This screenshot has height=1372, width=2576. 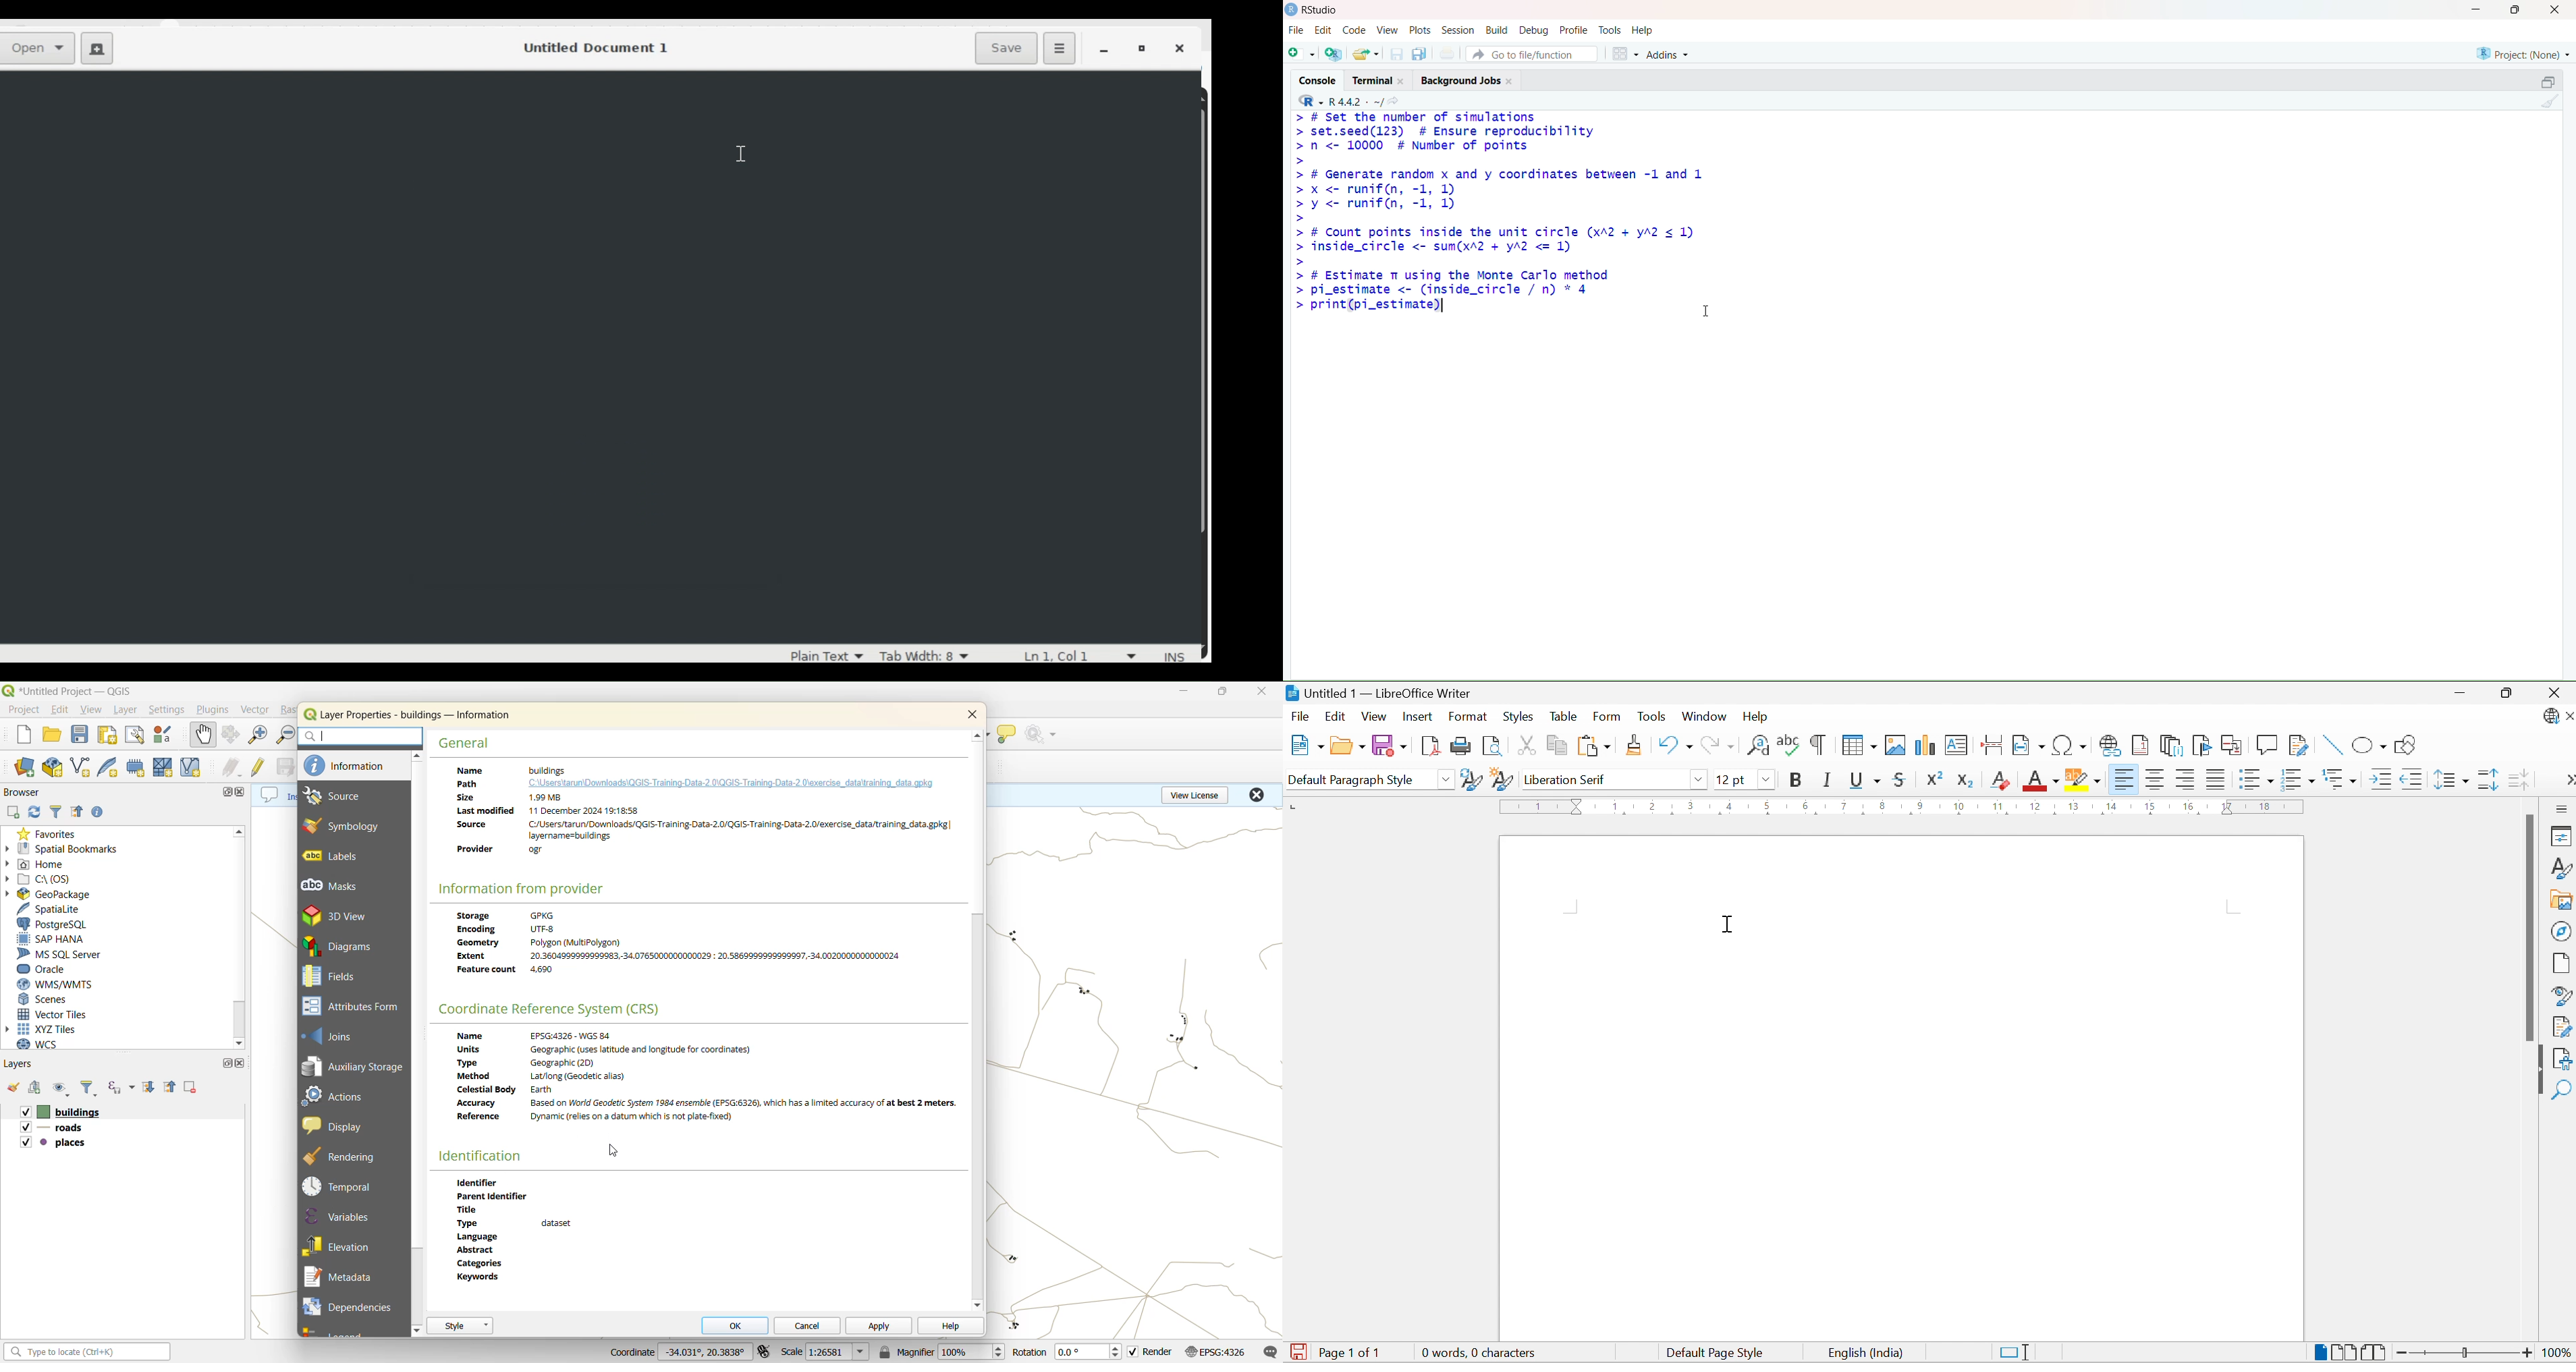 What do you see at coordinates (2462, 1350) in the screenshot?
I see `Slider` at bounding box center [2462, 1350].